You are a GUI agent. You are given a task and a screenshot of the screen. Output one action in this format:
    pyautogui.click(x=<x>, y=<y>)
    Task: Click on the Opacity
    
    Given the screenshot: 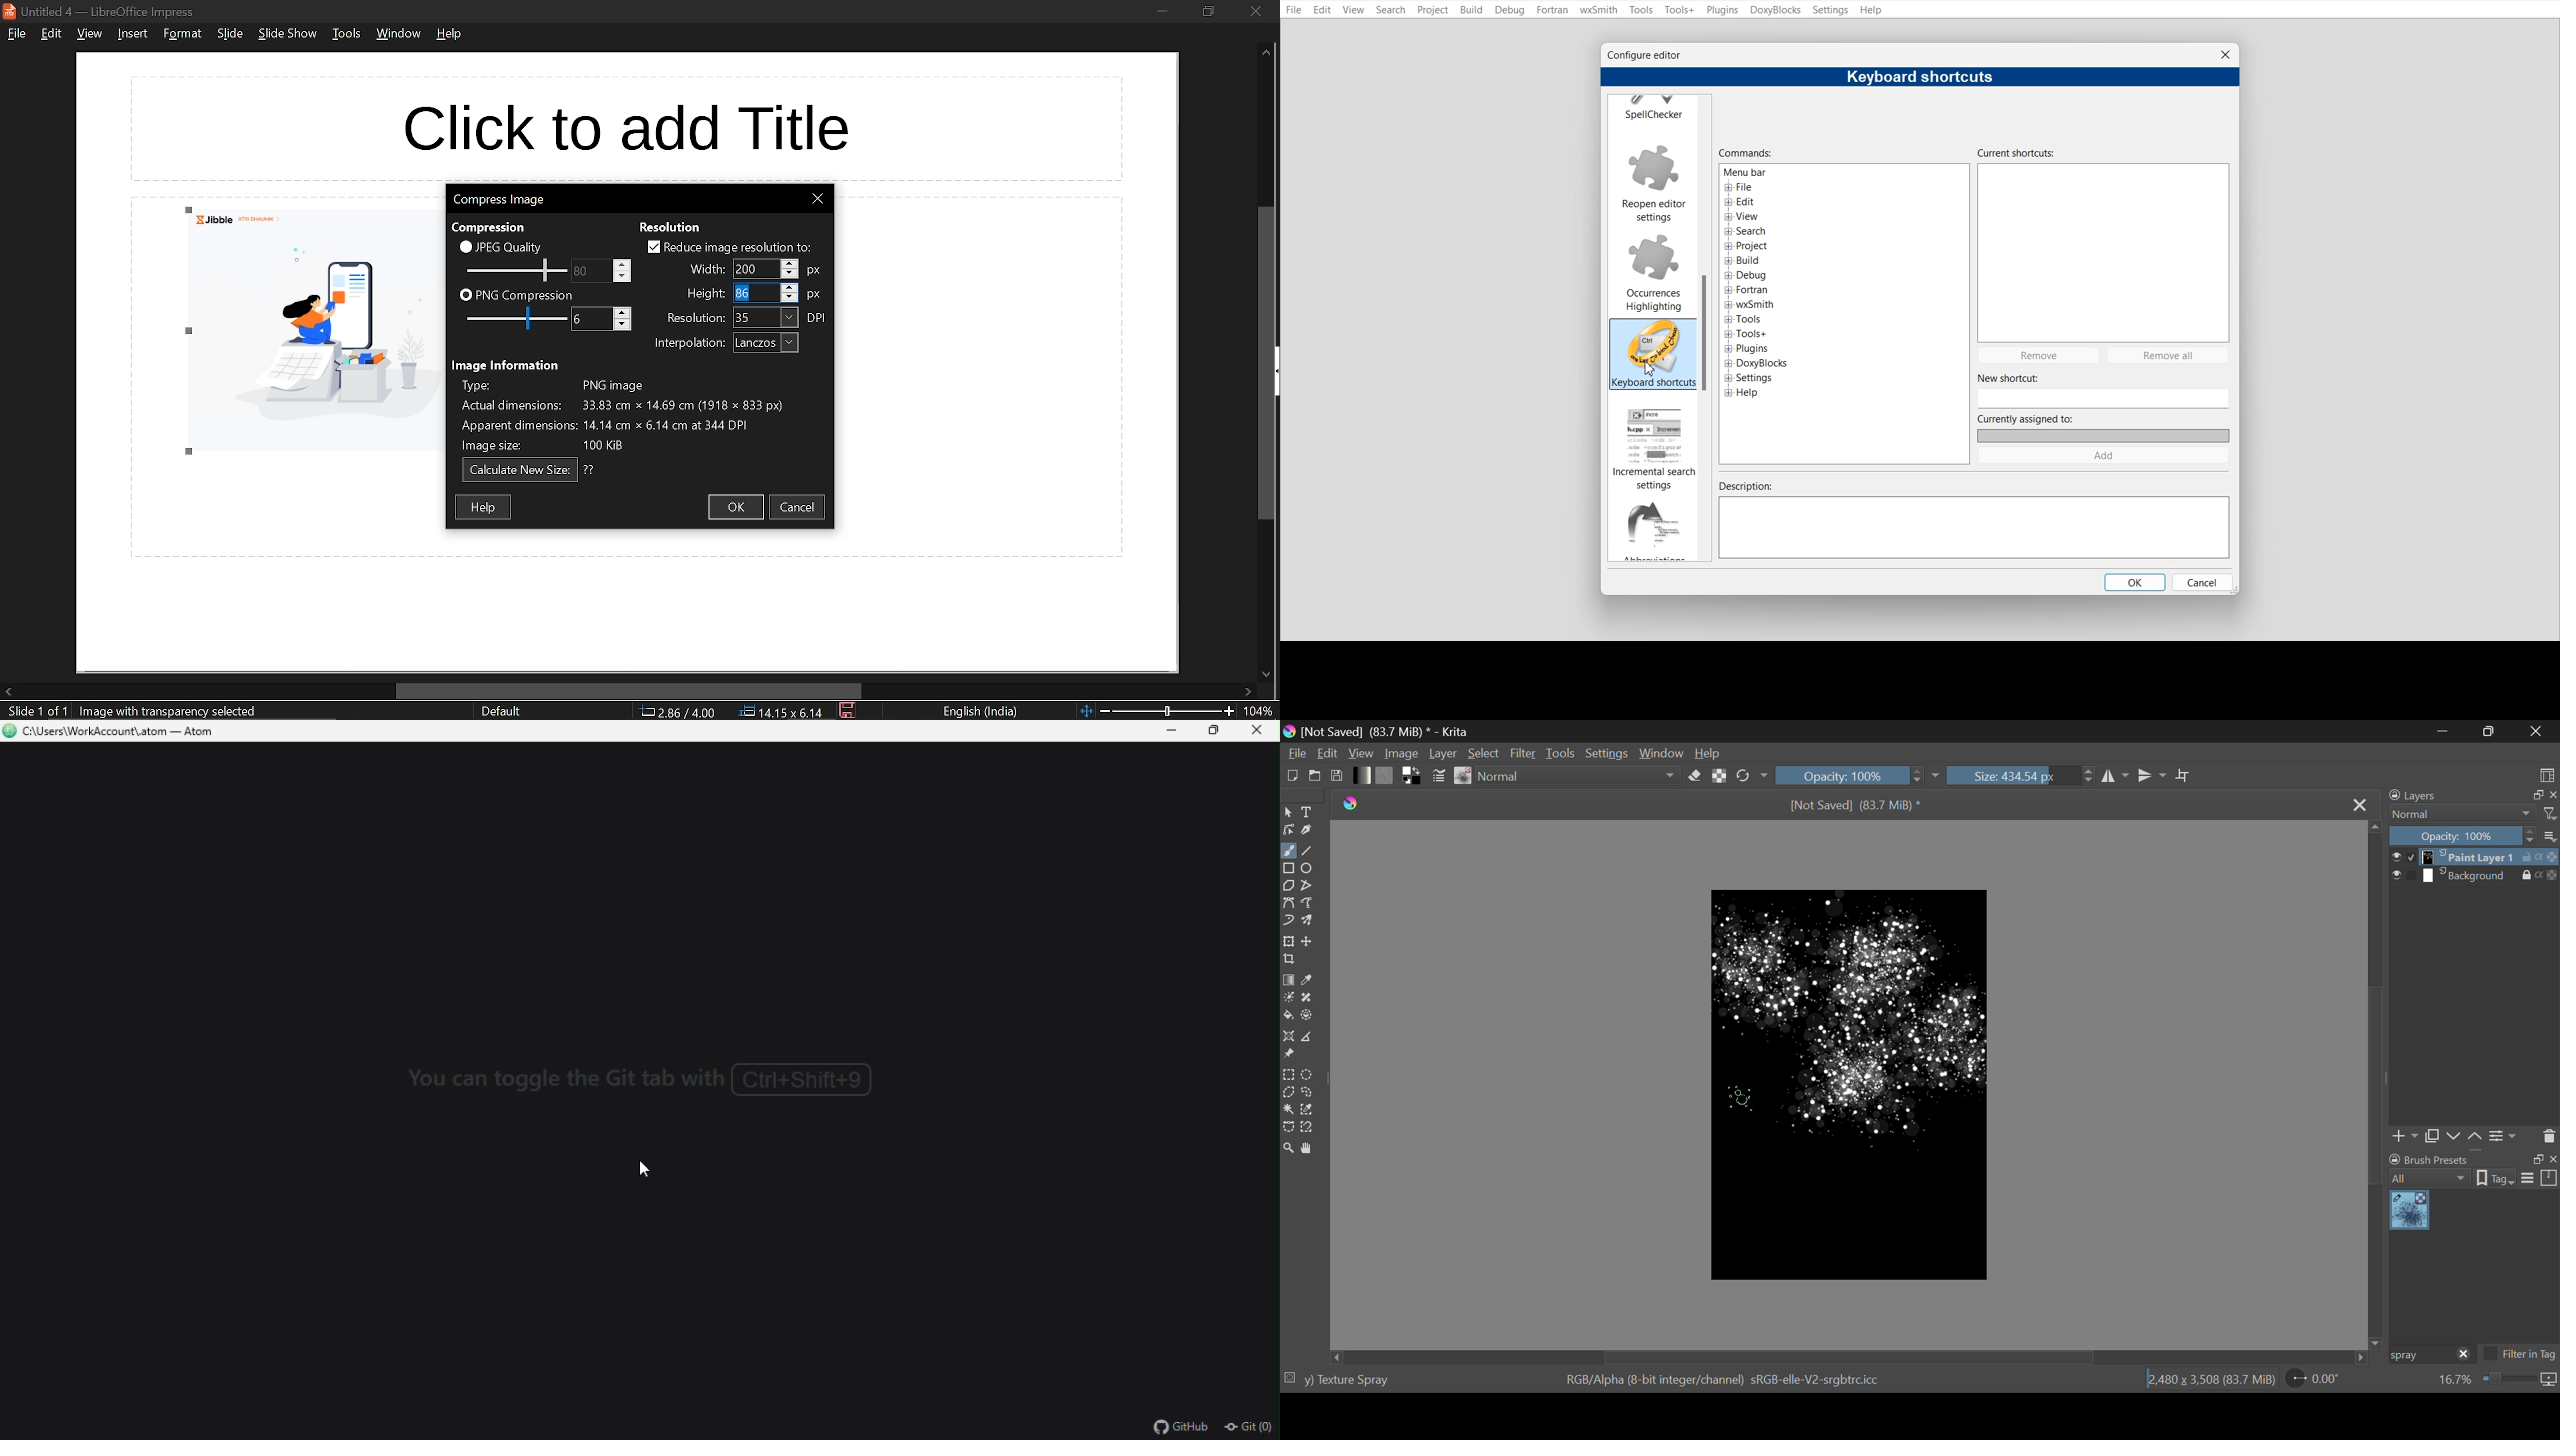 What is the action you would take?
    pyautogui.click(x=1859, y=775)
    